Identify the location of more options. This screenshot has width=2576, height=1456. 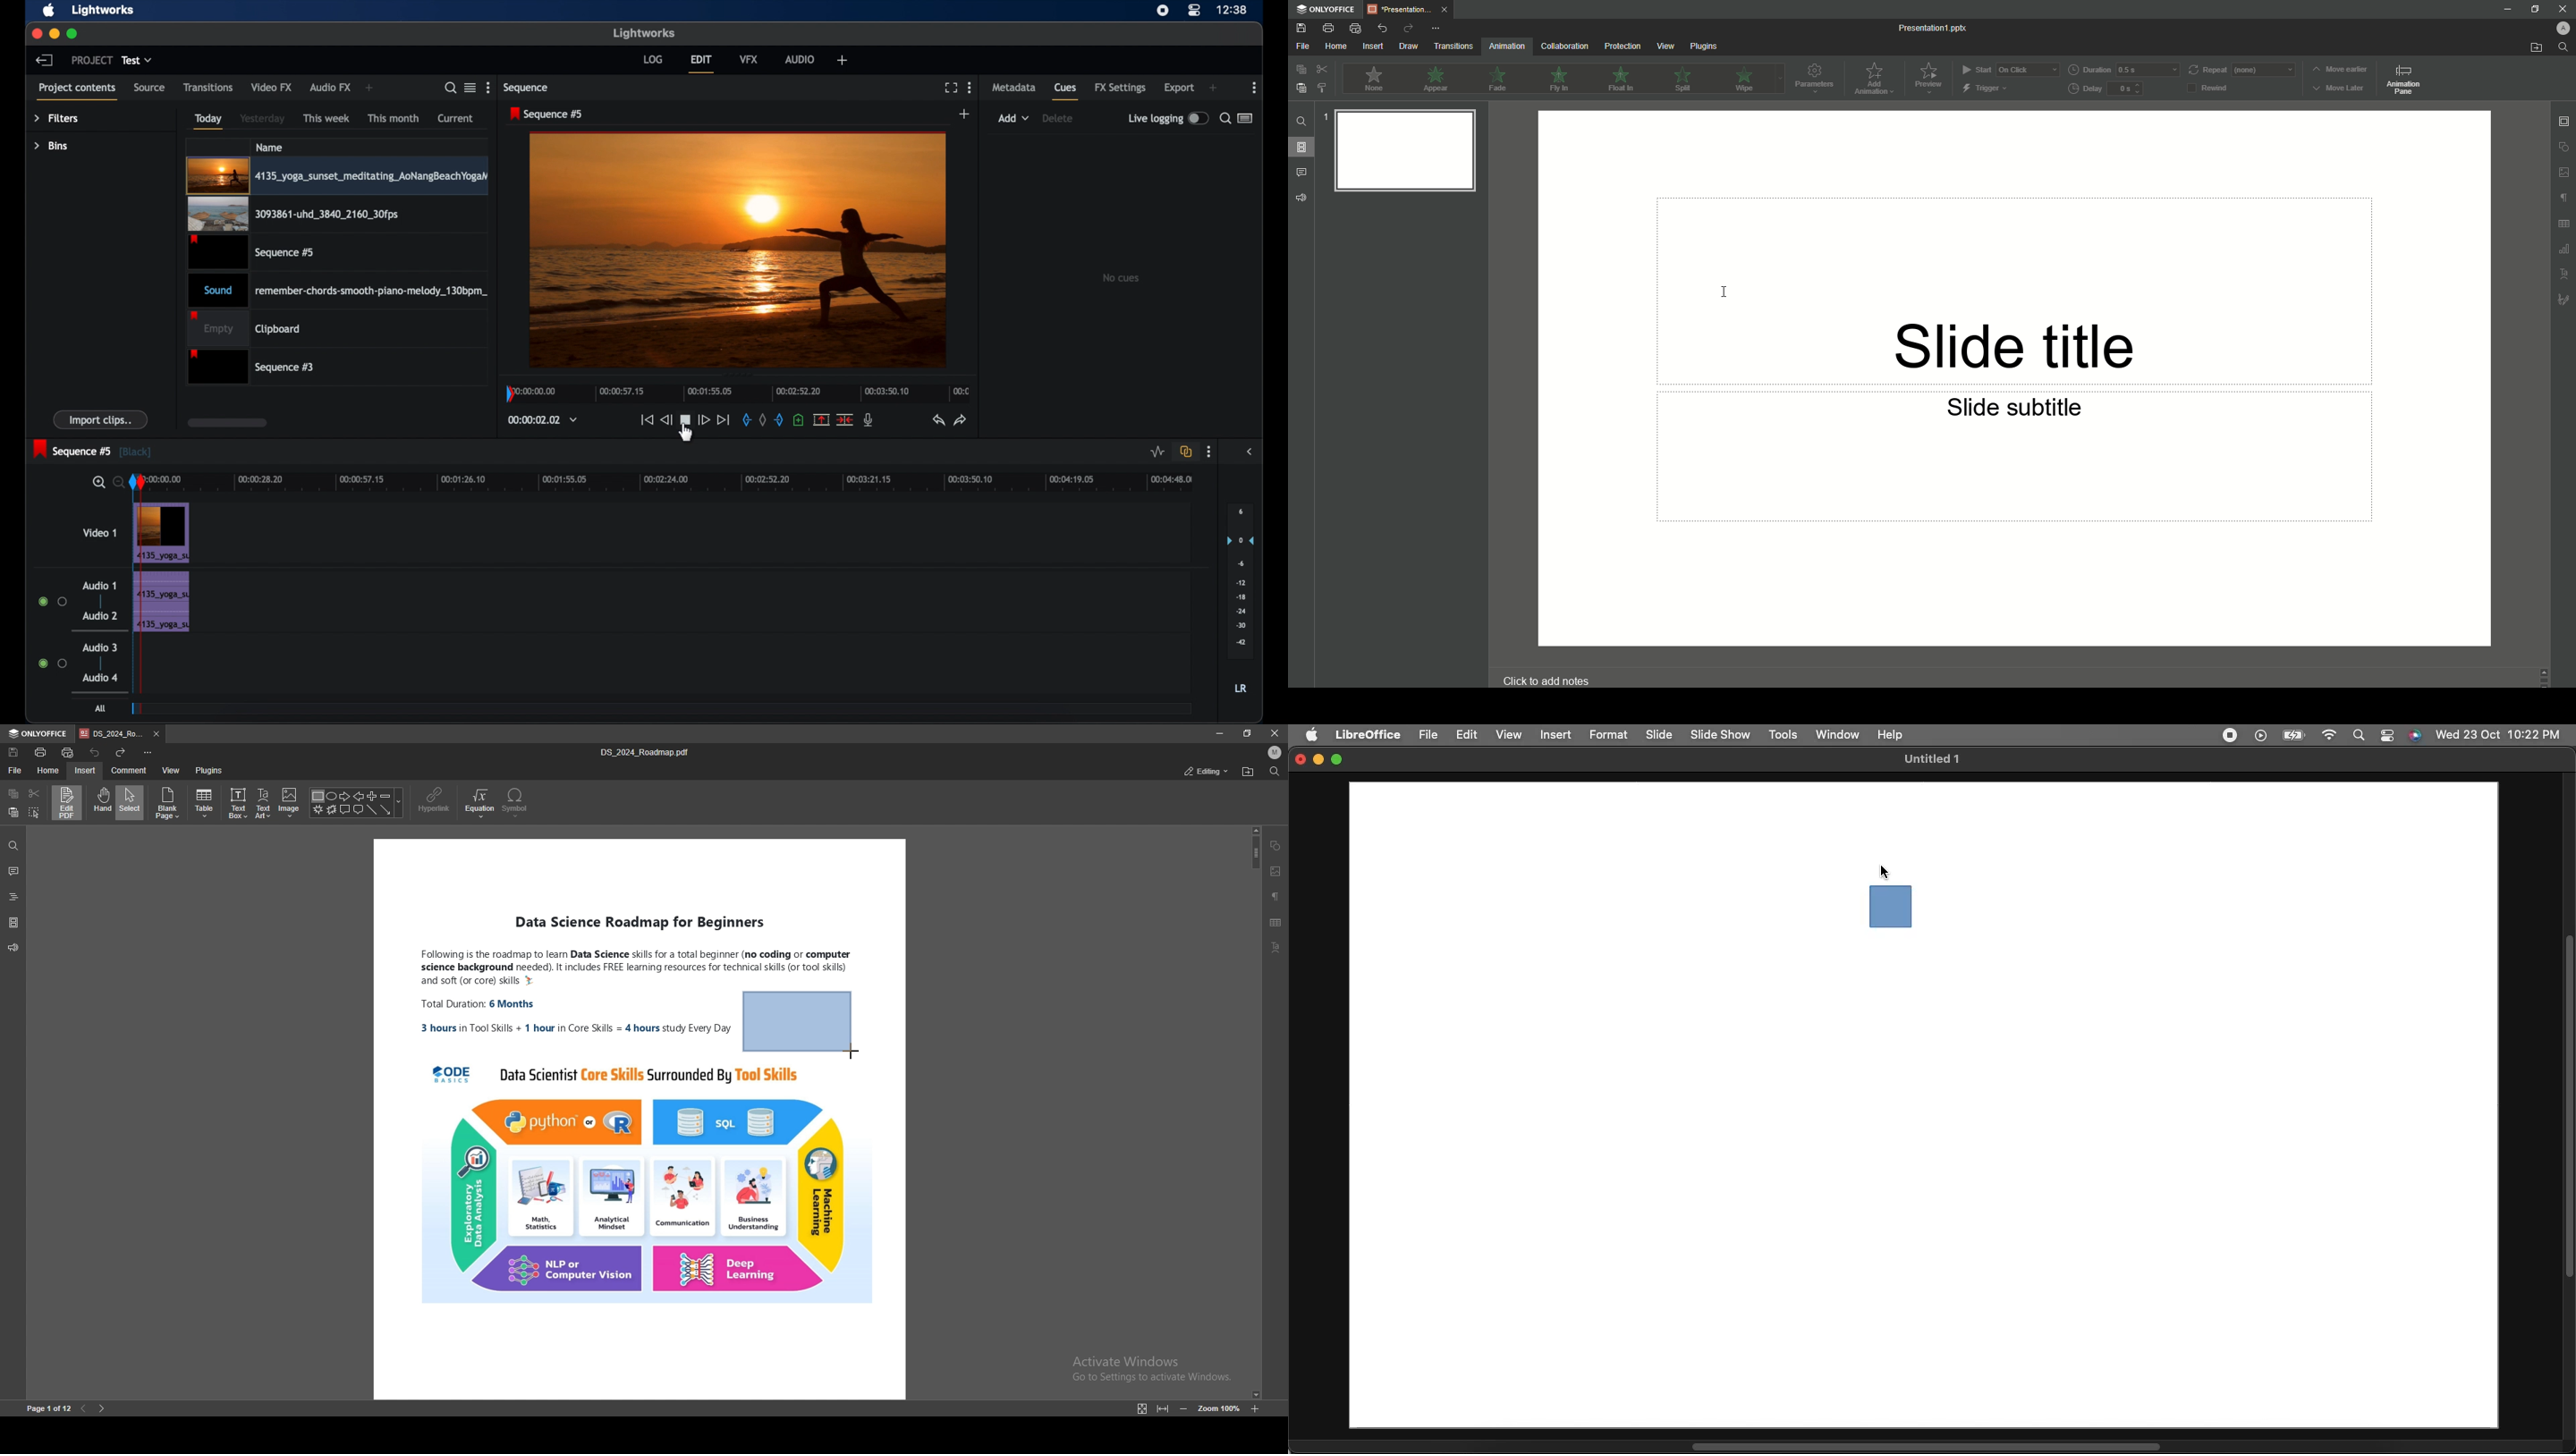
(1209, 452).